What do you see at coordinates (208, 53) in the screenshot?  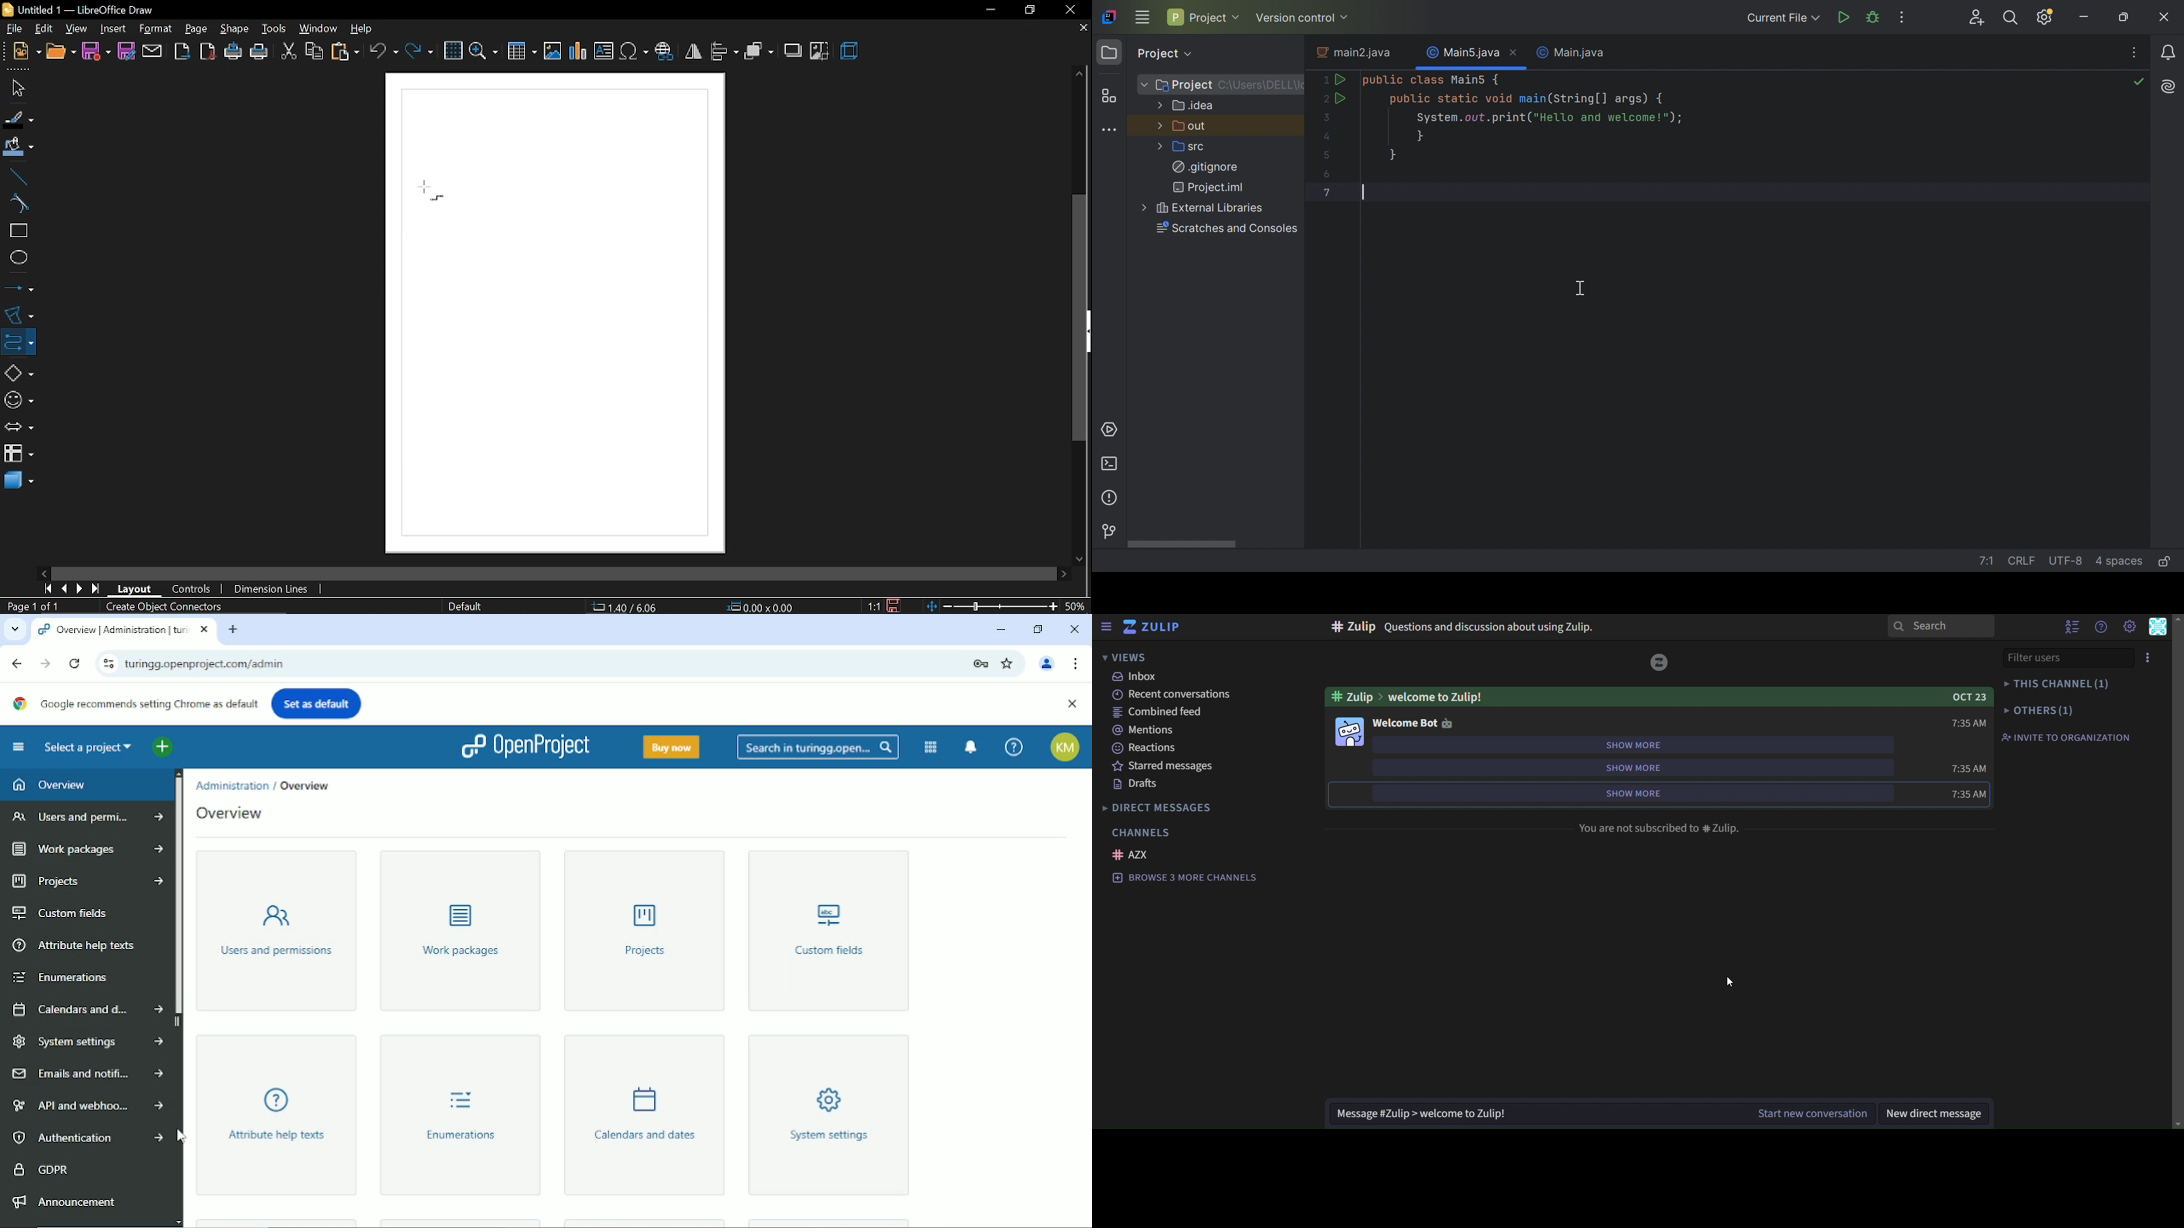 I see `export as pdf` at bounding box center [208, 53].